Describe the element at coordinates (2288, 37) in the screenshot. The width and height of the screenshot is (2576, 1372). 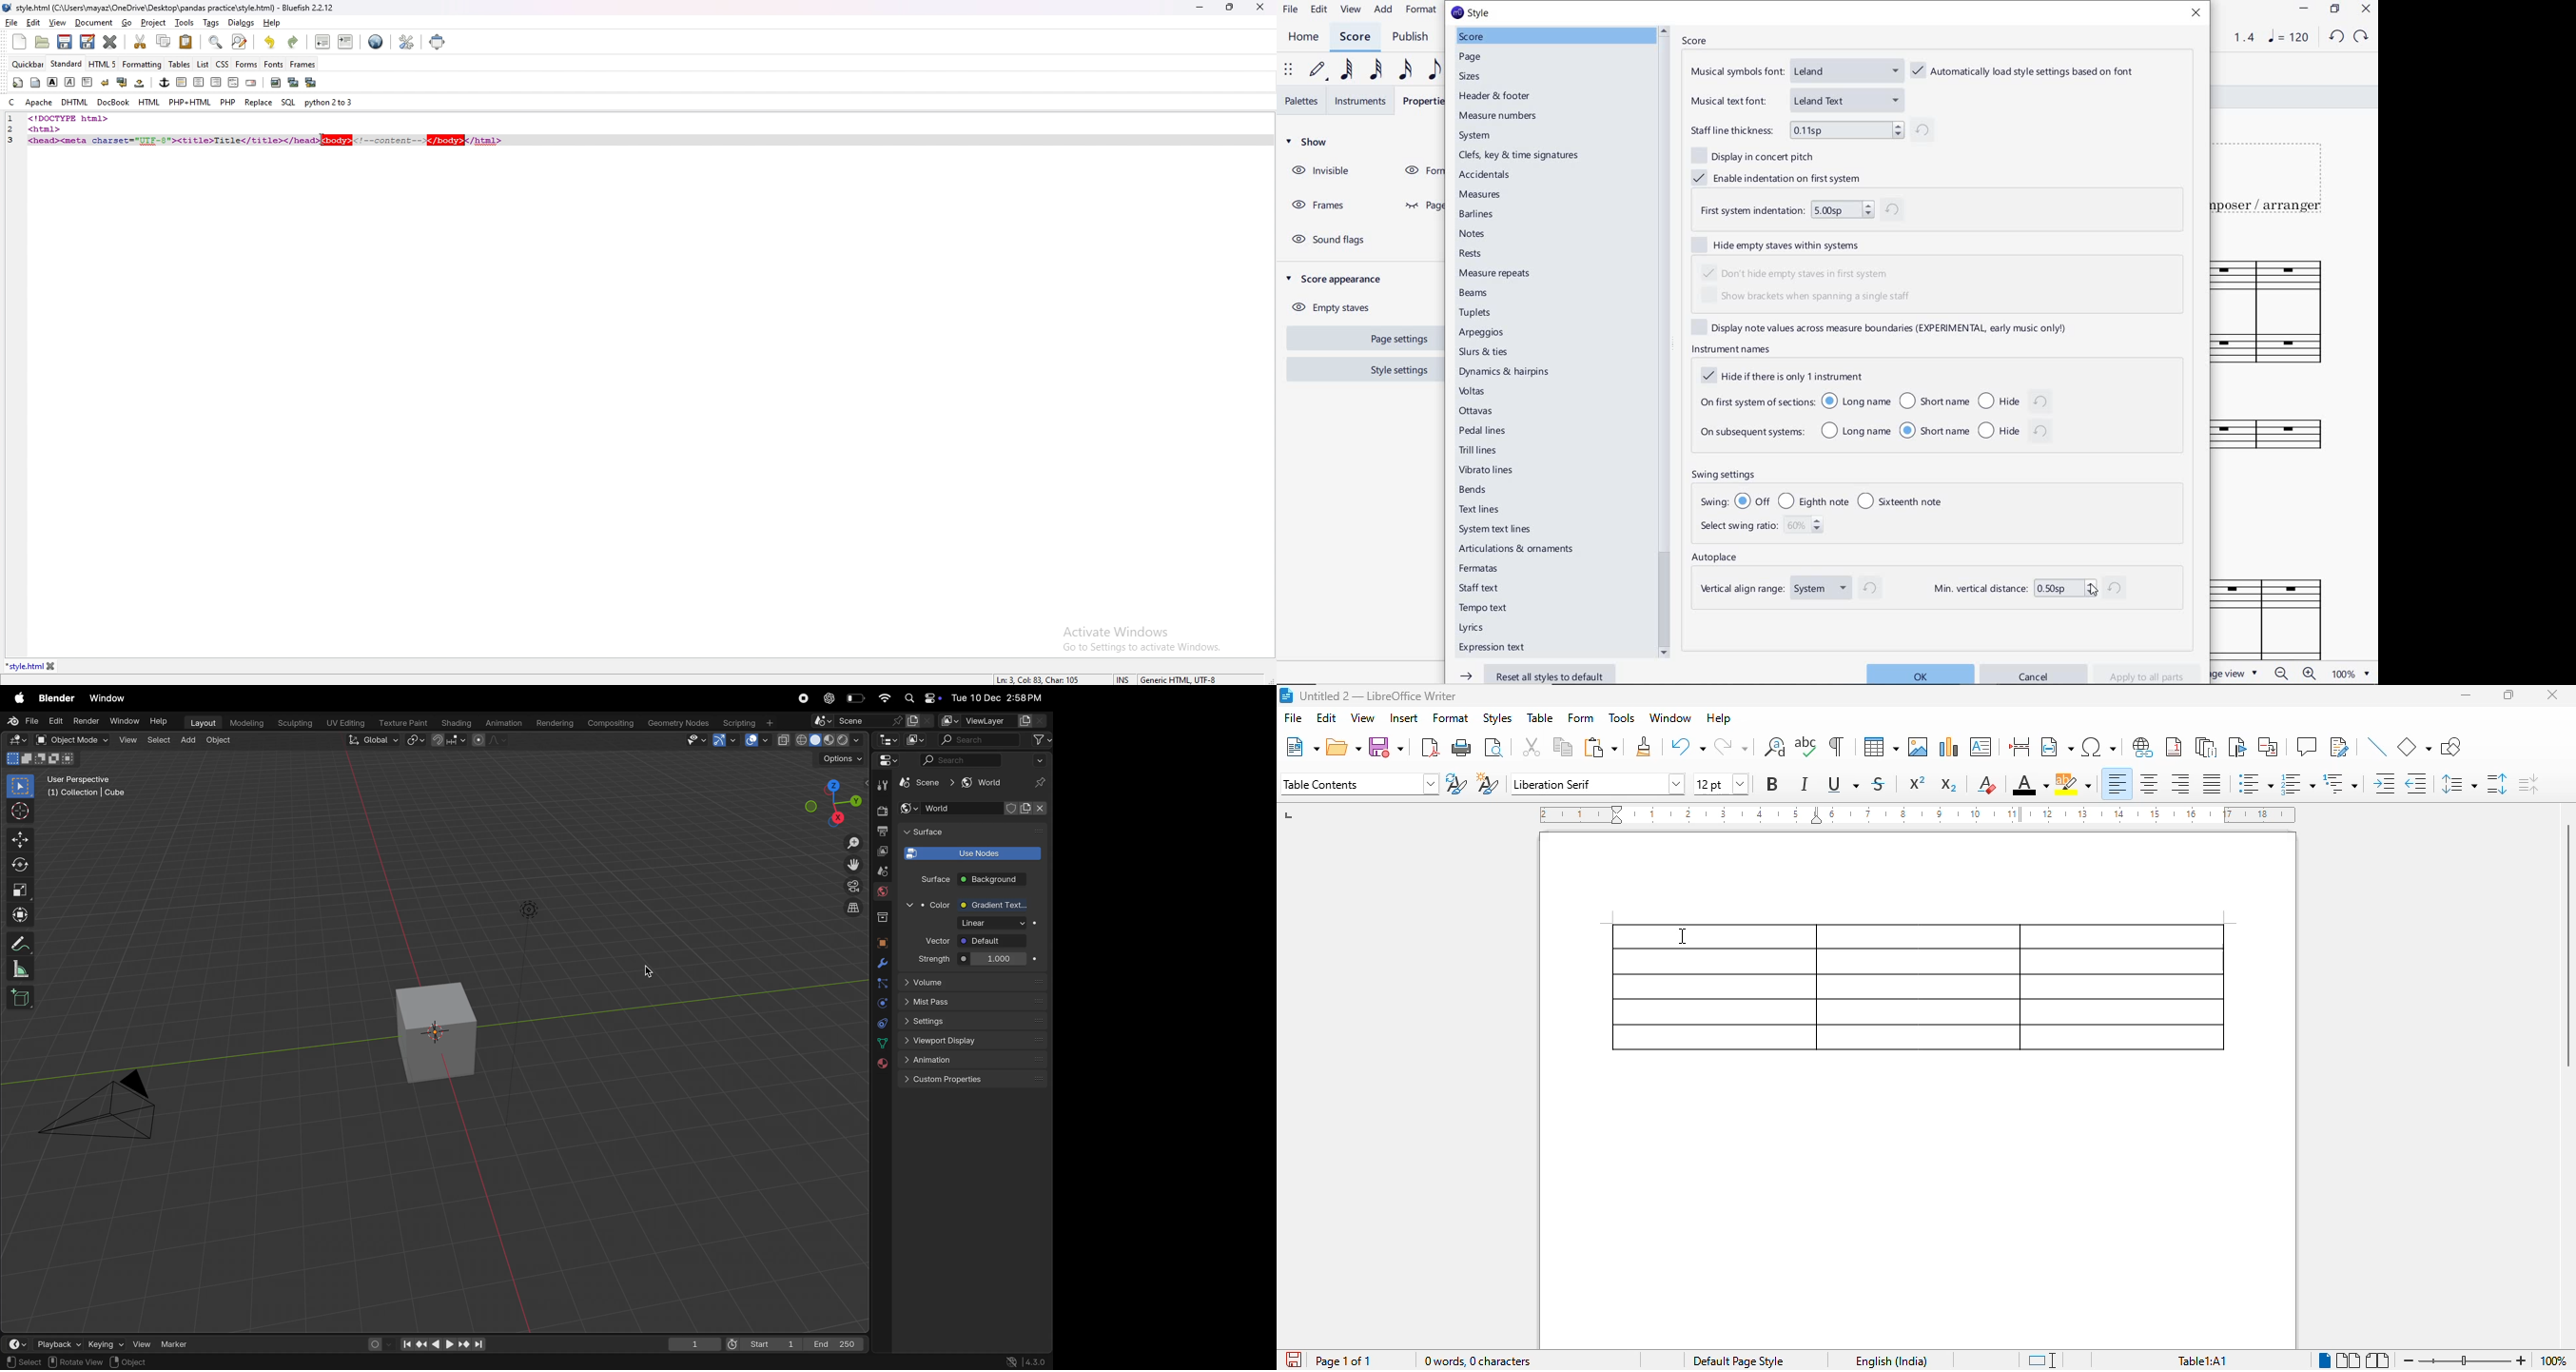
I see `NOTE` at that location.